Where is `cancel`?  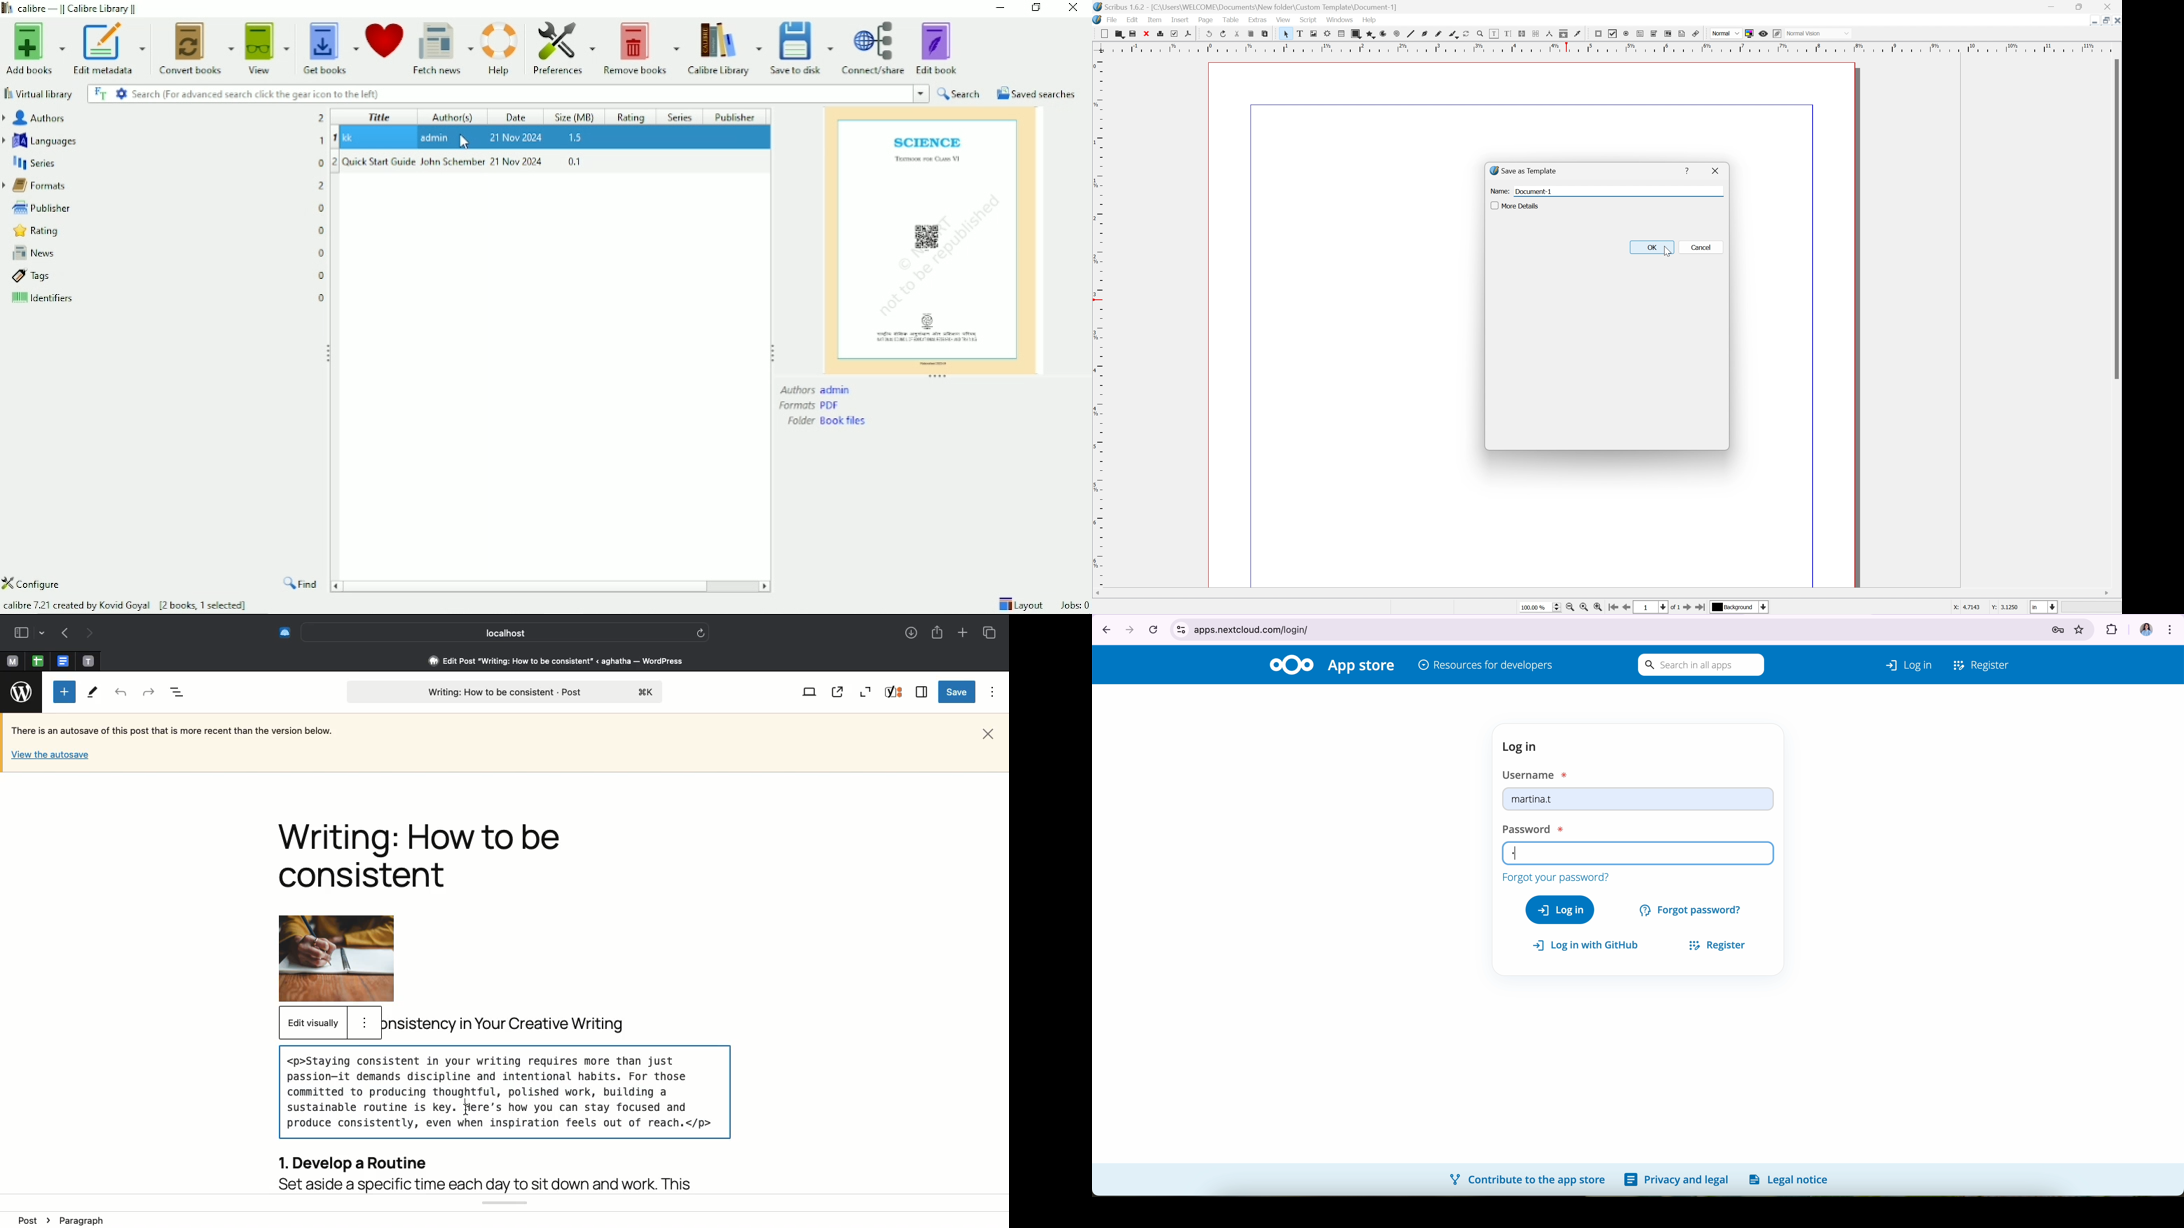
cancel is located at coordinates (1153, 629).